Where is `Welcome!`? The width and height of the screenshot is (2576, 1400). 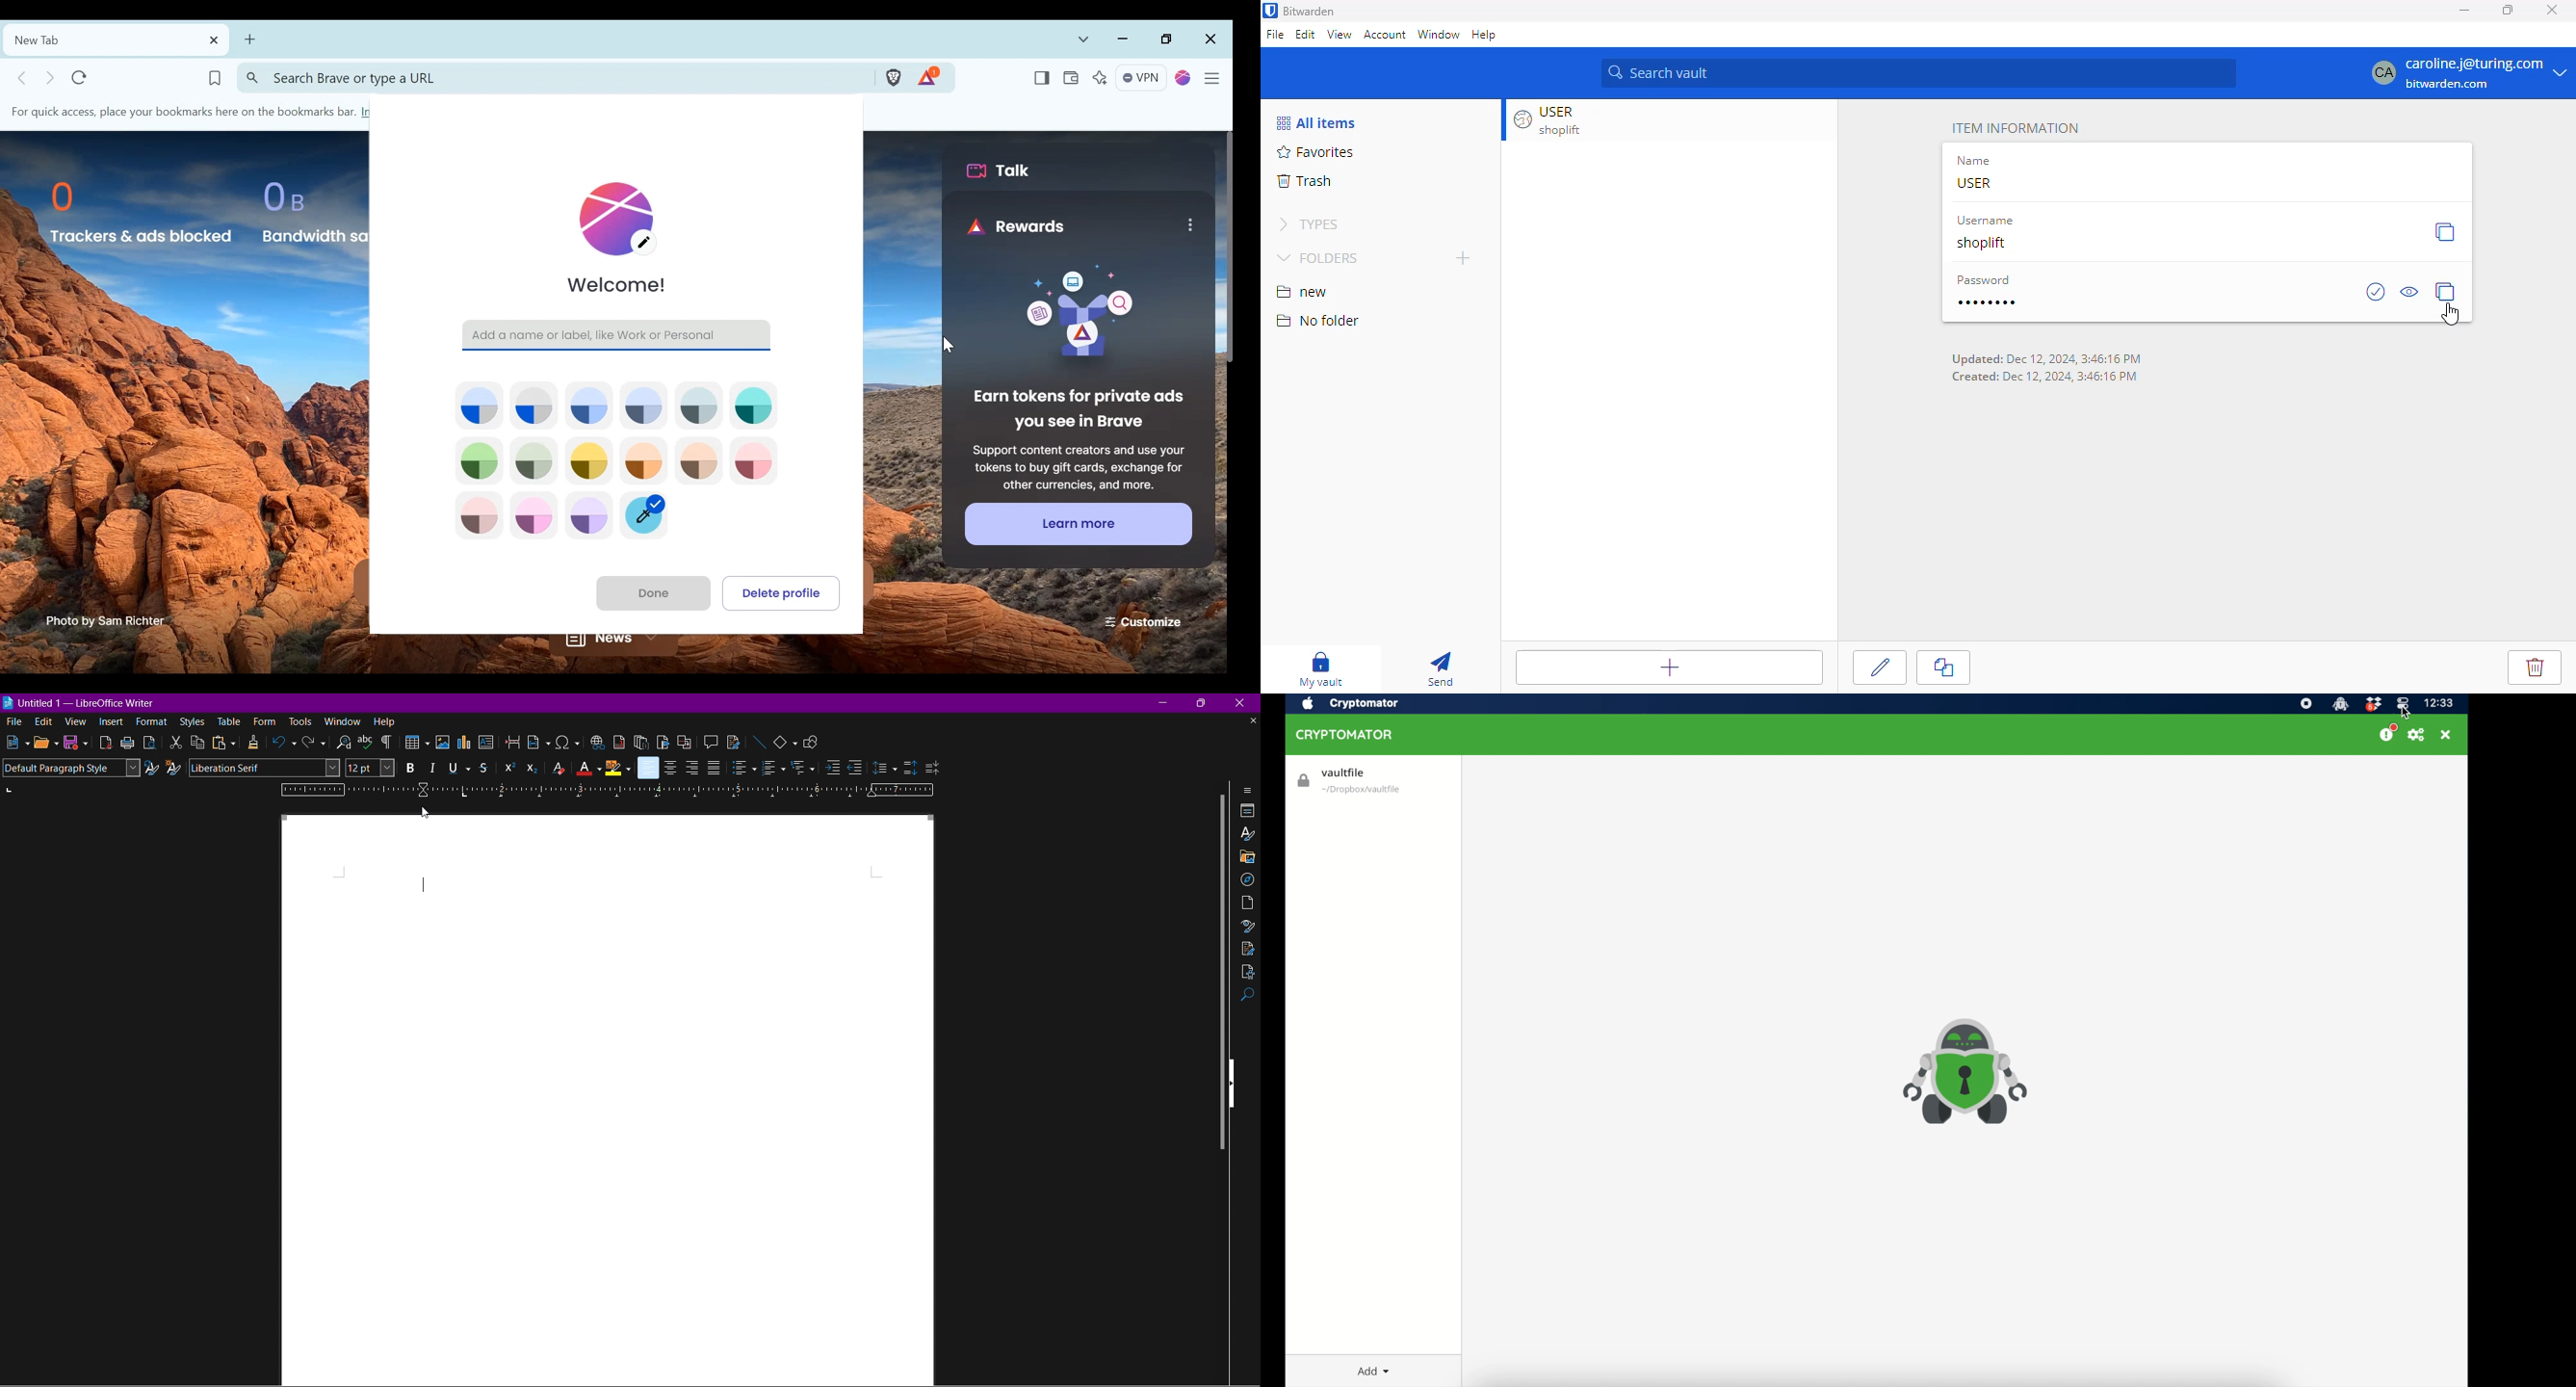 Welcome! is located at coordinates (619, 286).